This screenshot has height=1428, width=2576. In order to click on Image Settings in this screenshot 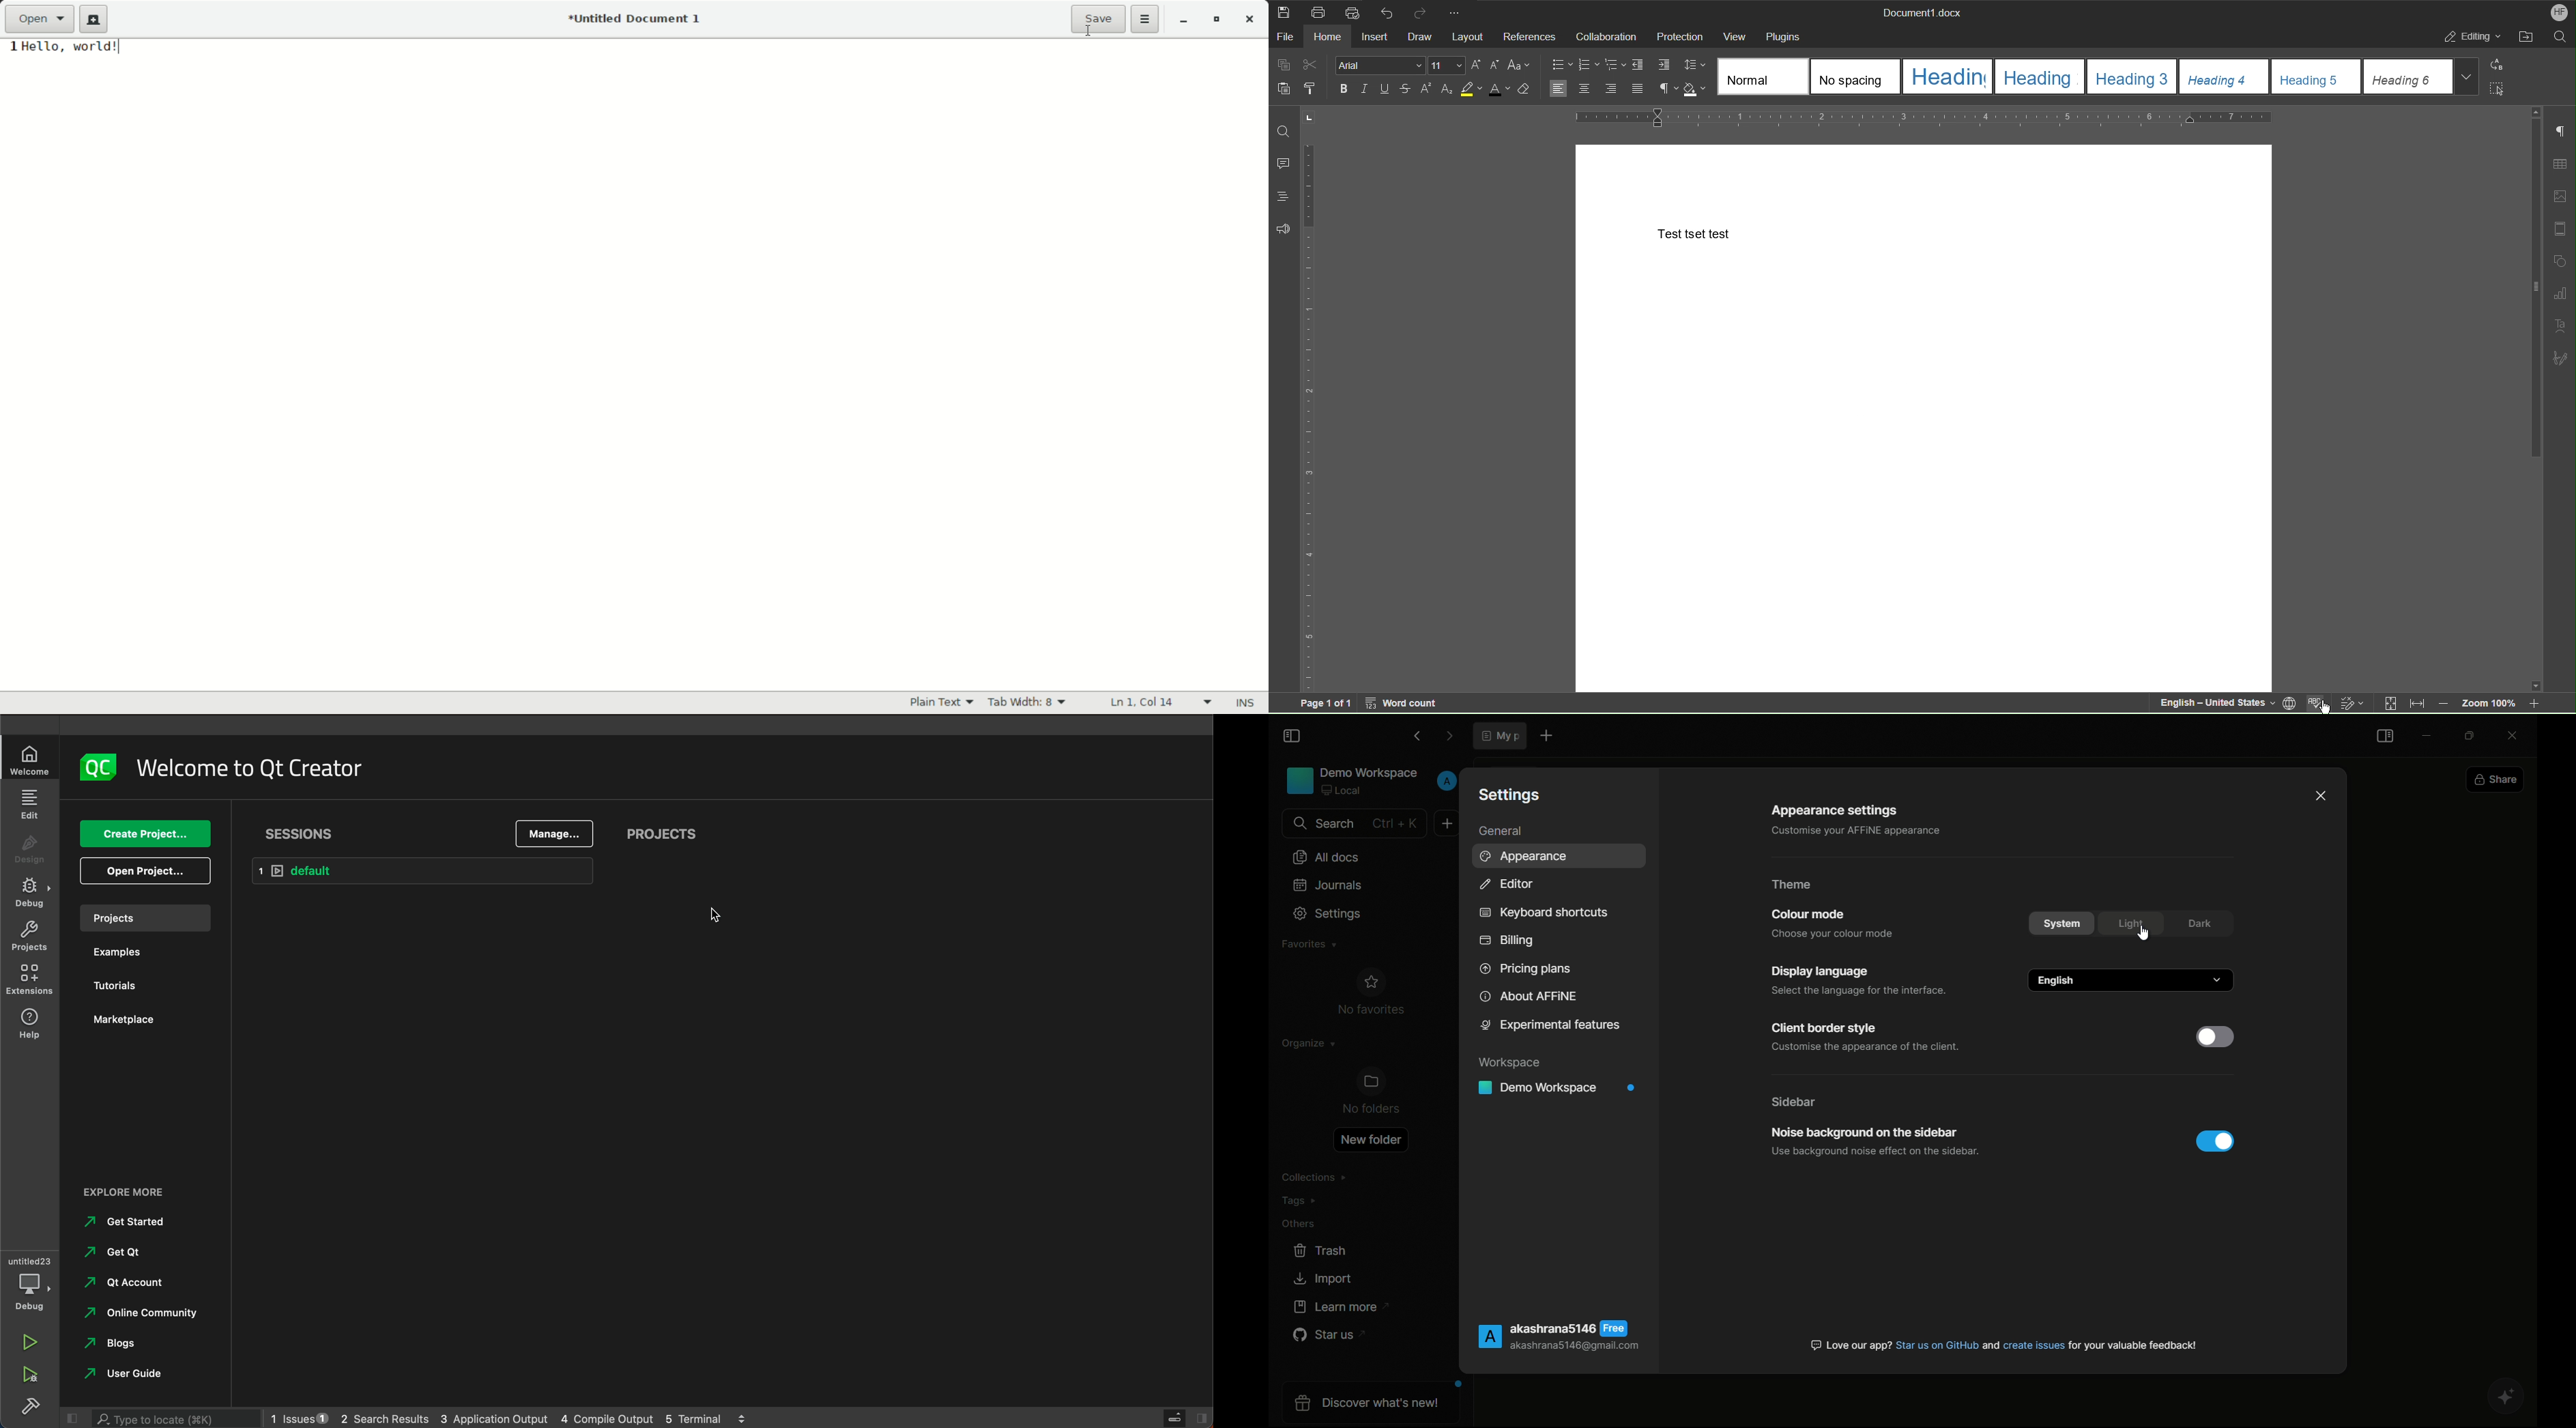, I will do `click(2559, 199)`.